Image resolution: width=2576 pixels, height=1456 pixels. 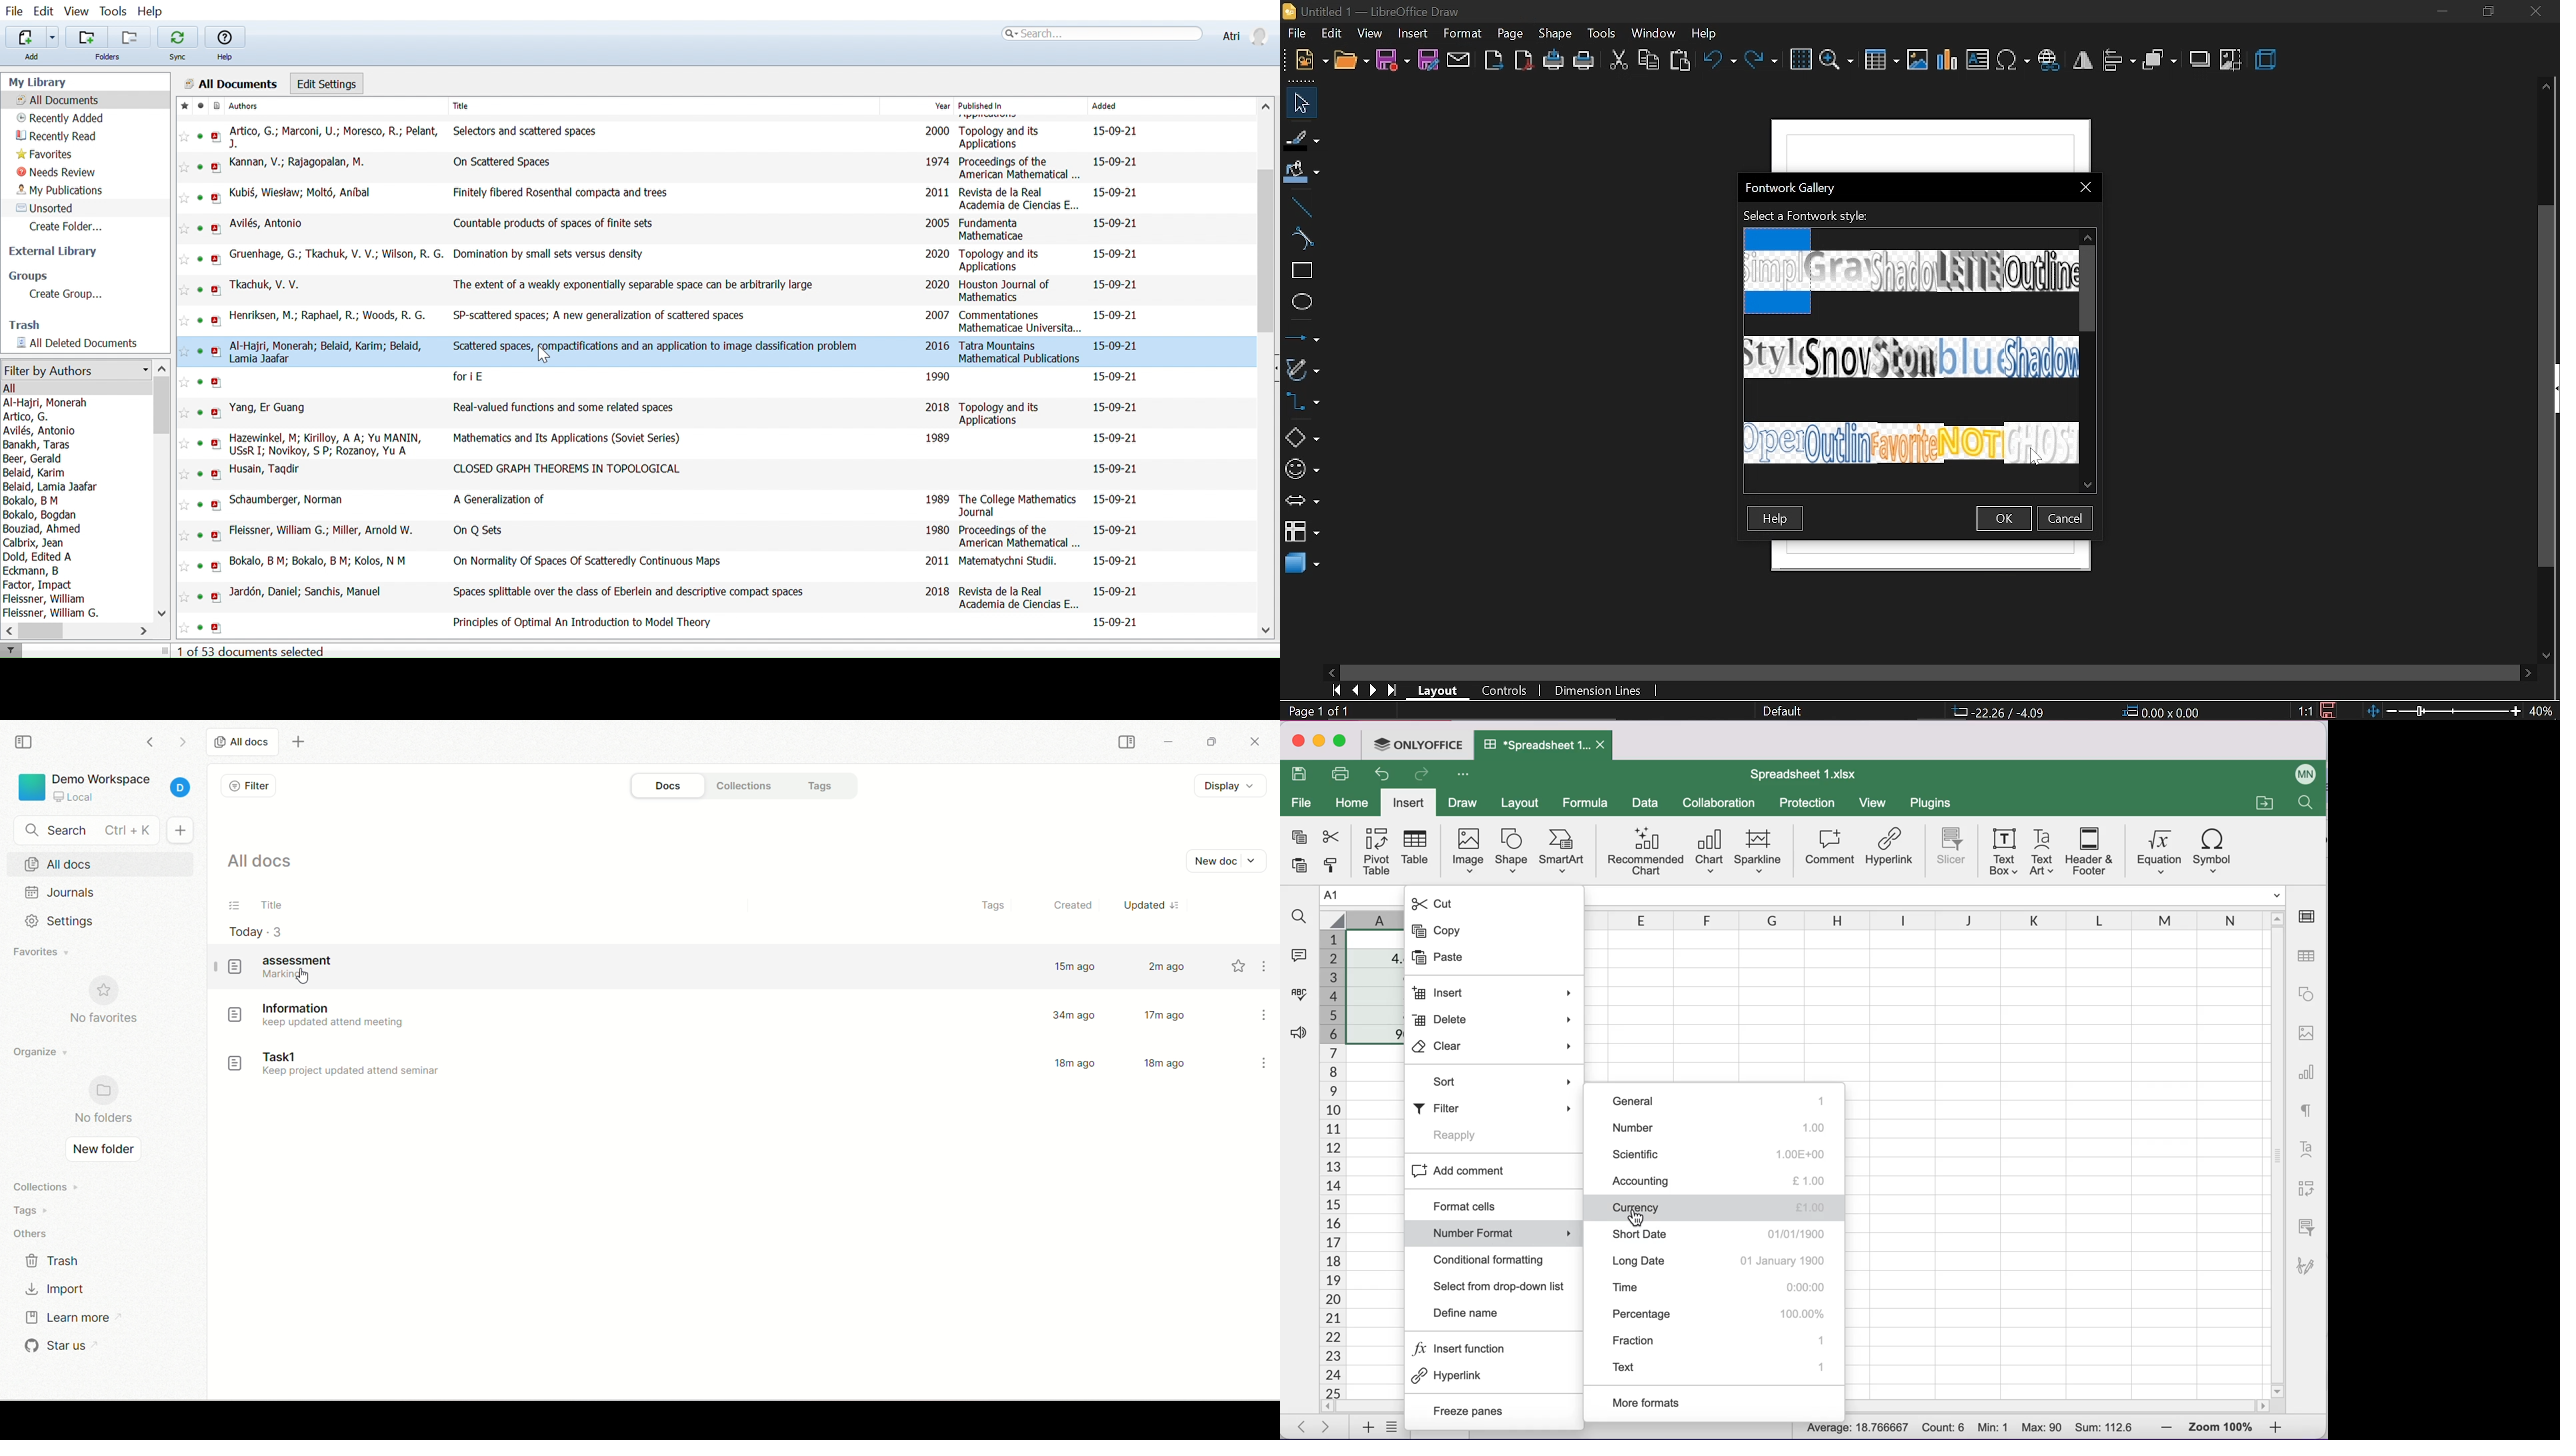 What do you see at coordinates (184, 229) in the screenshot?
I see `favourite` at bounding box center [184, 229].